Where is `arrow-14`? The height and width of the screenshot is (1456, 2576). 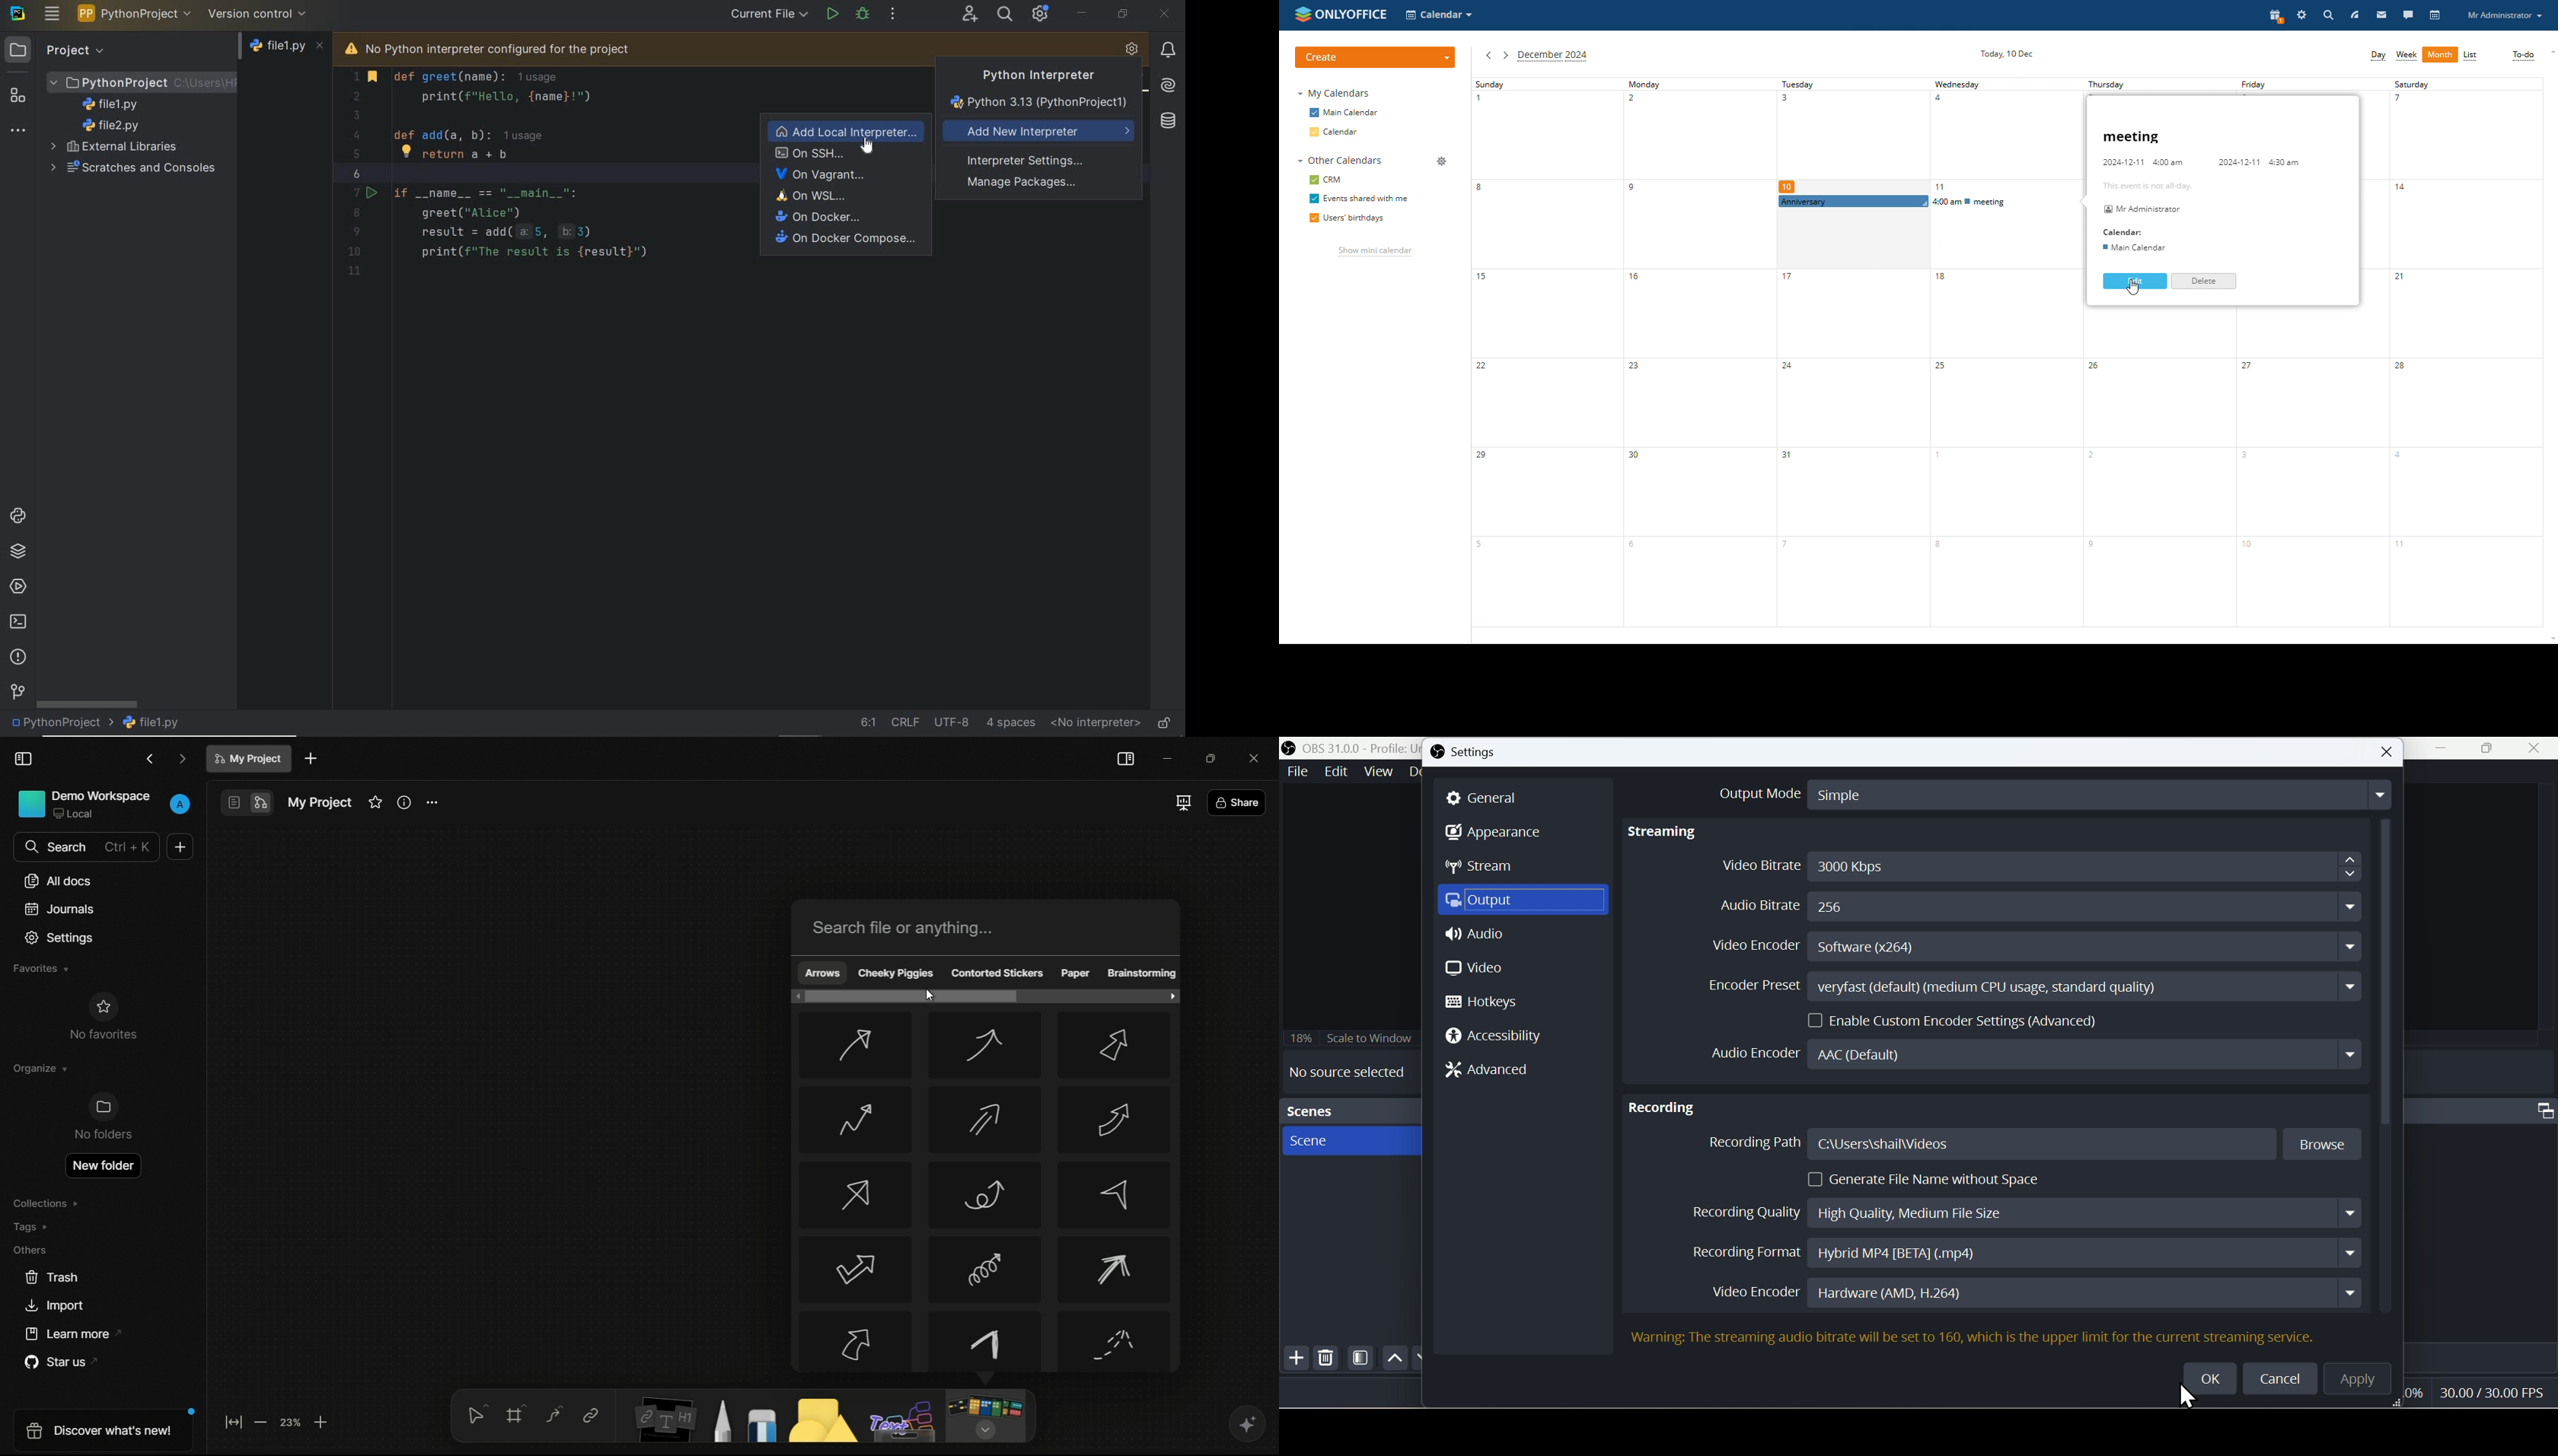 arrow-14 is located at coordinates (986, 1342).